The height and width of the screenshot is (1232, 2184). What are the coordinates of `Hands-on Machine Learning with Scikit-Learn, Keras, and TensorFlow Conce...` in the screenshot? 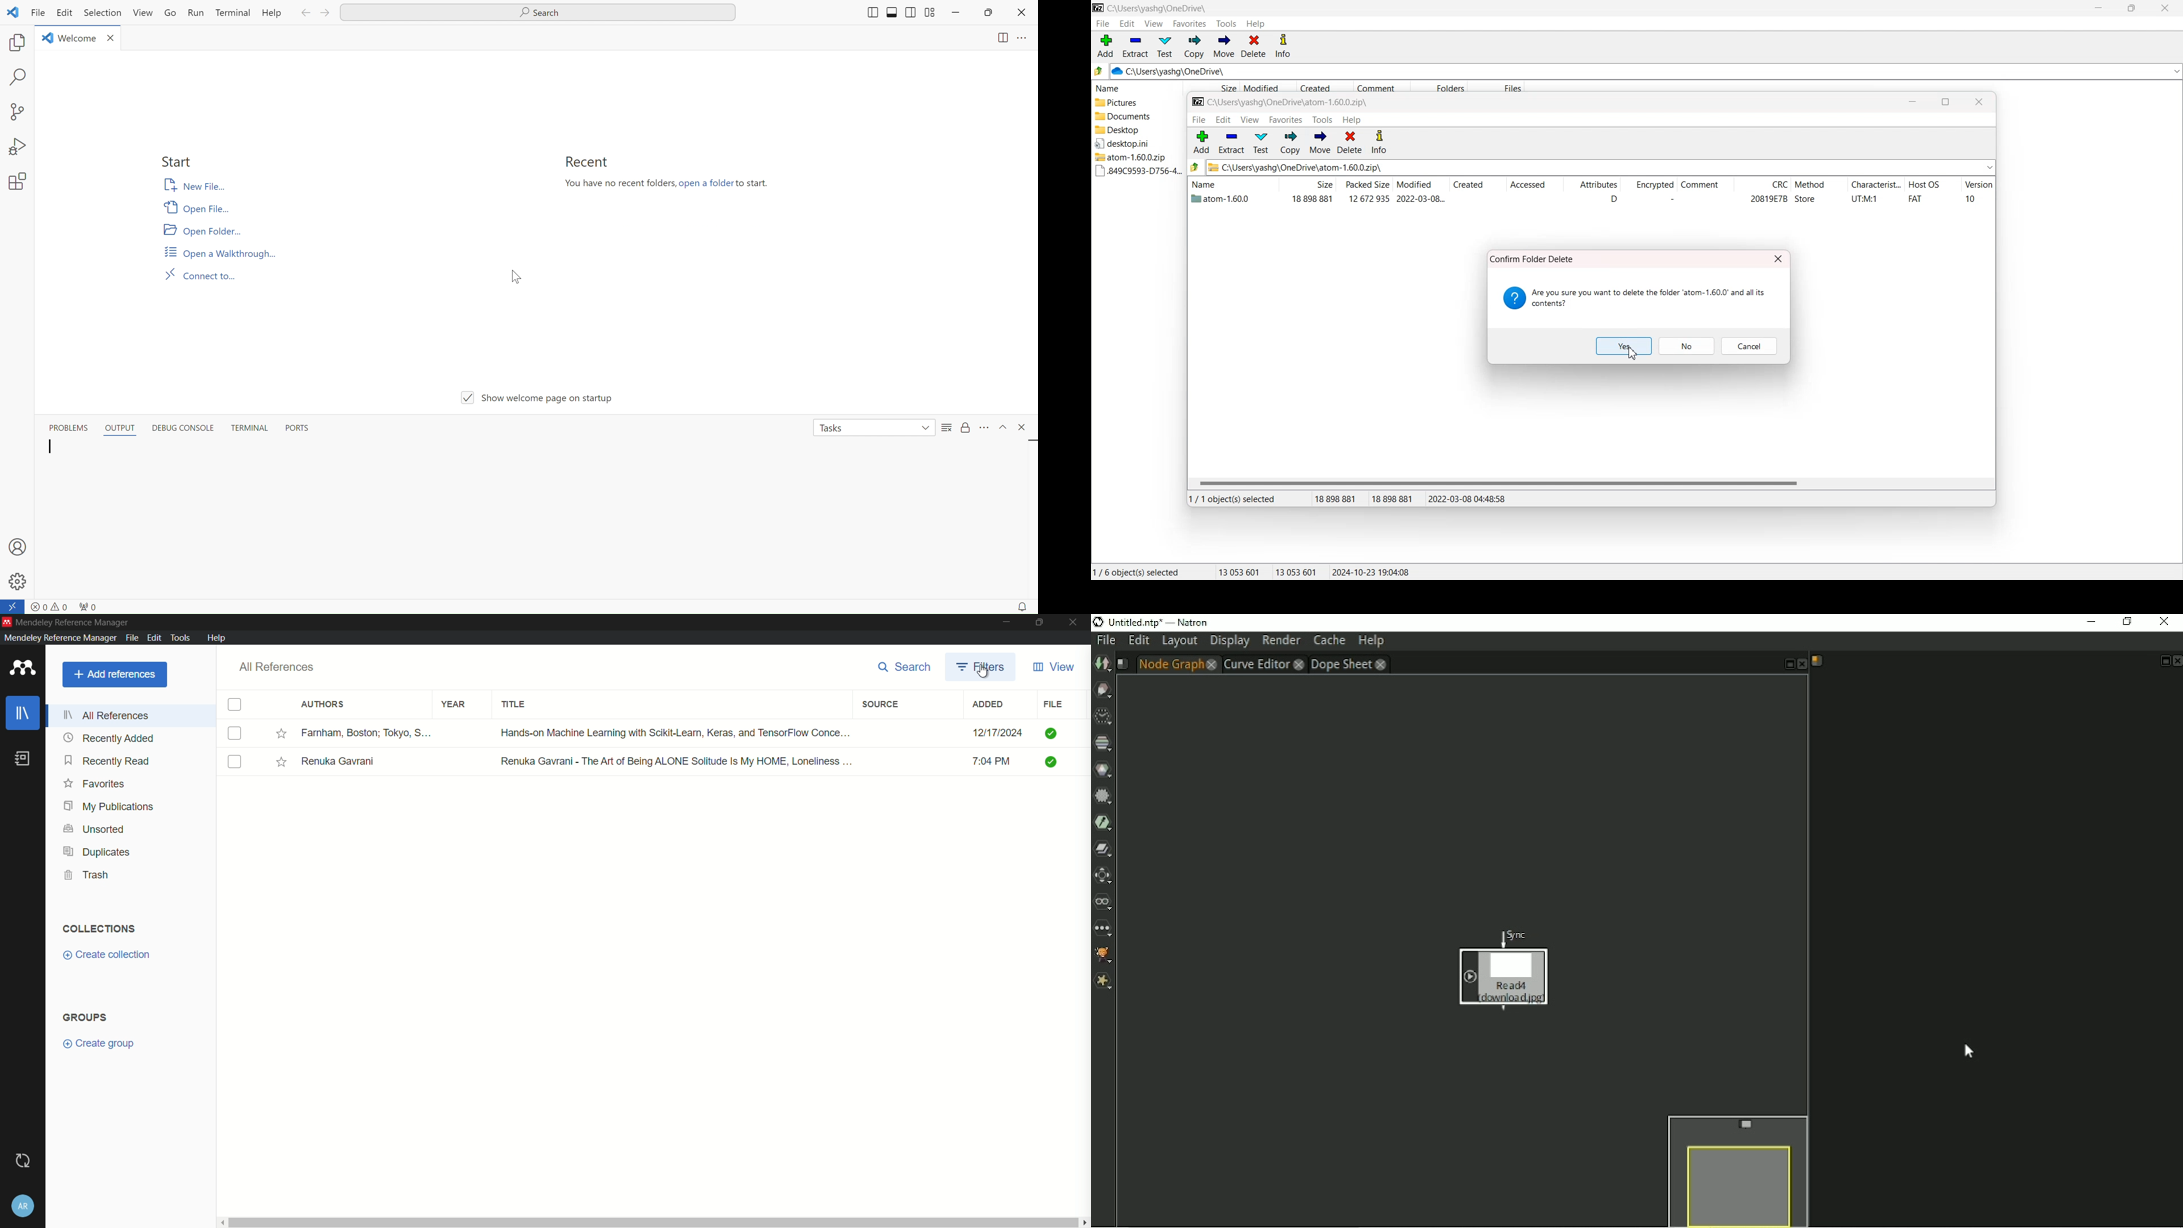 It's located at (678, 732).